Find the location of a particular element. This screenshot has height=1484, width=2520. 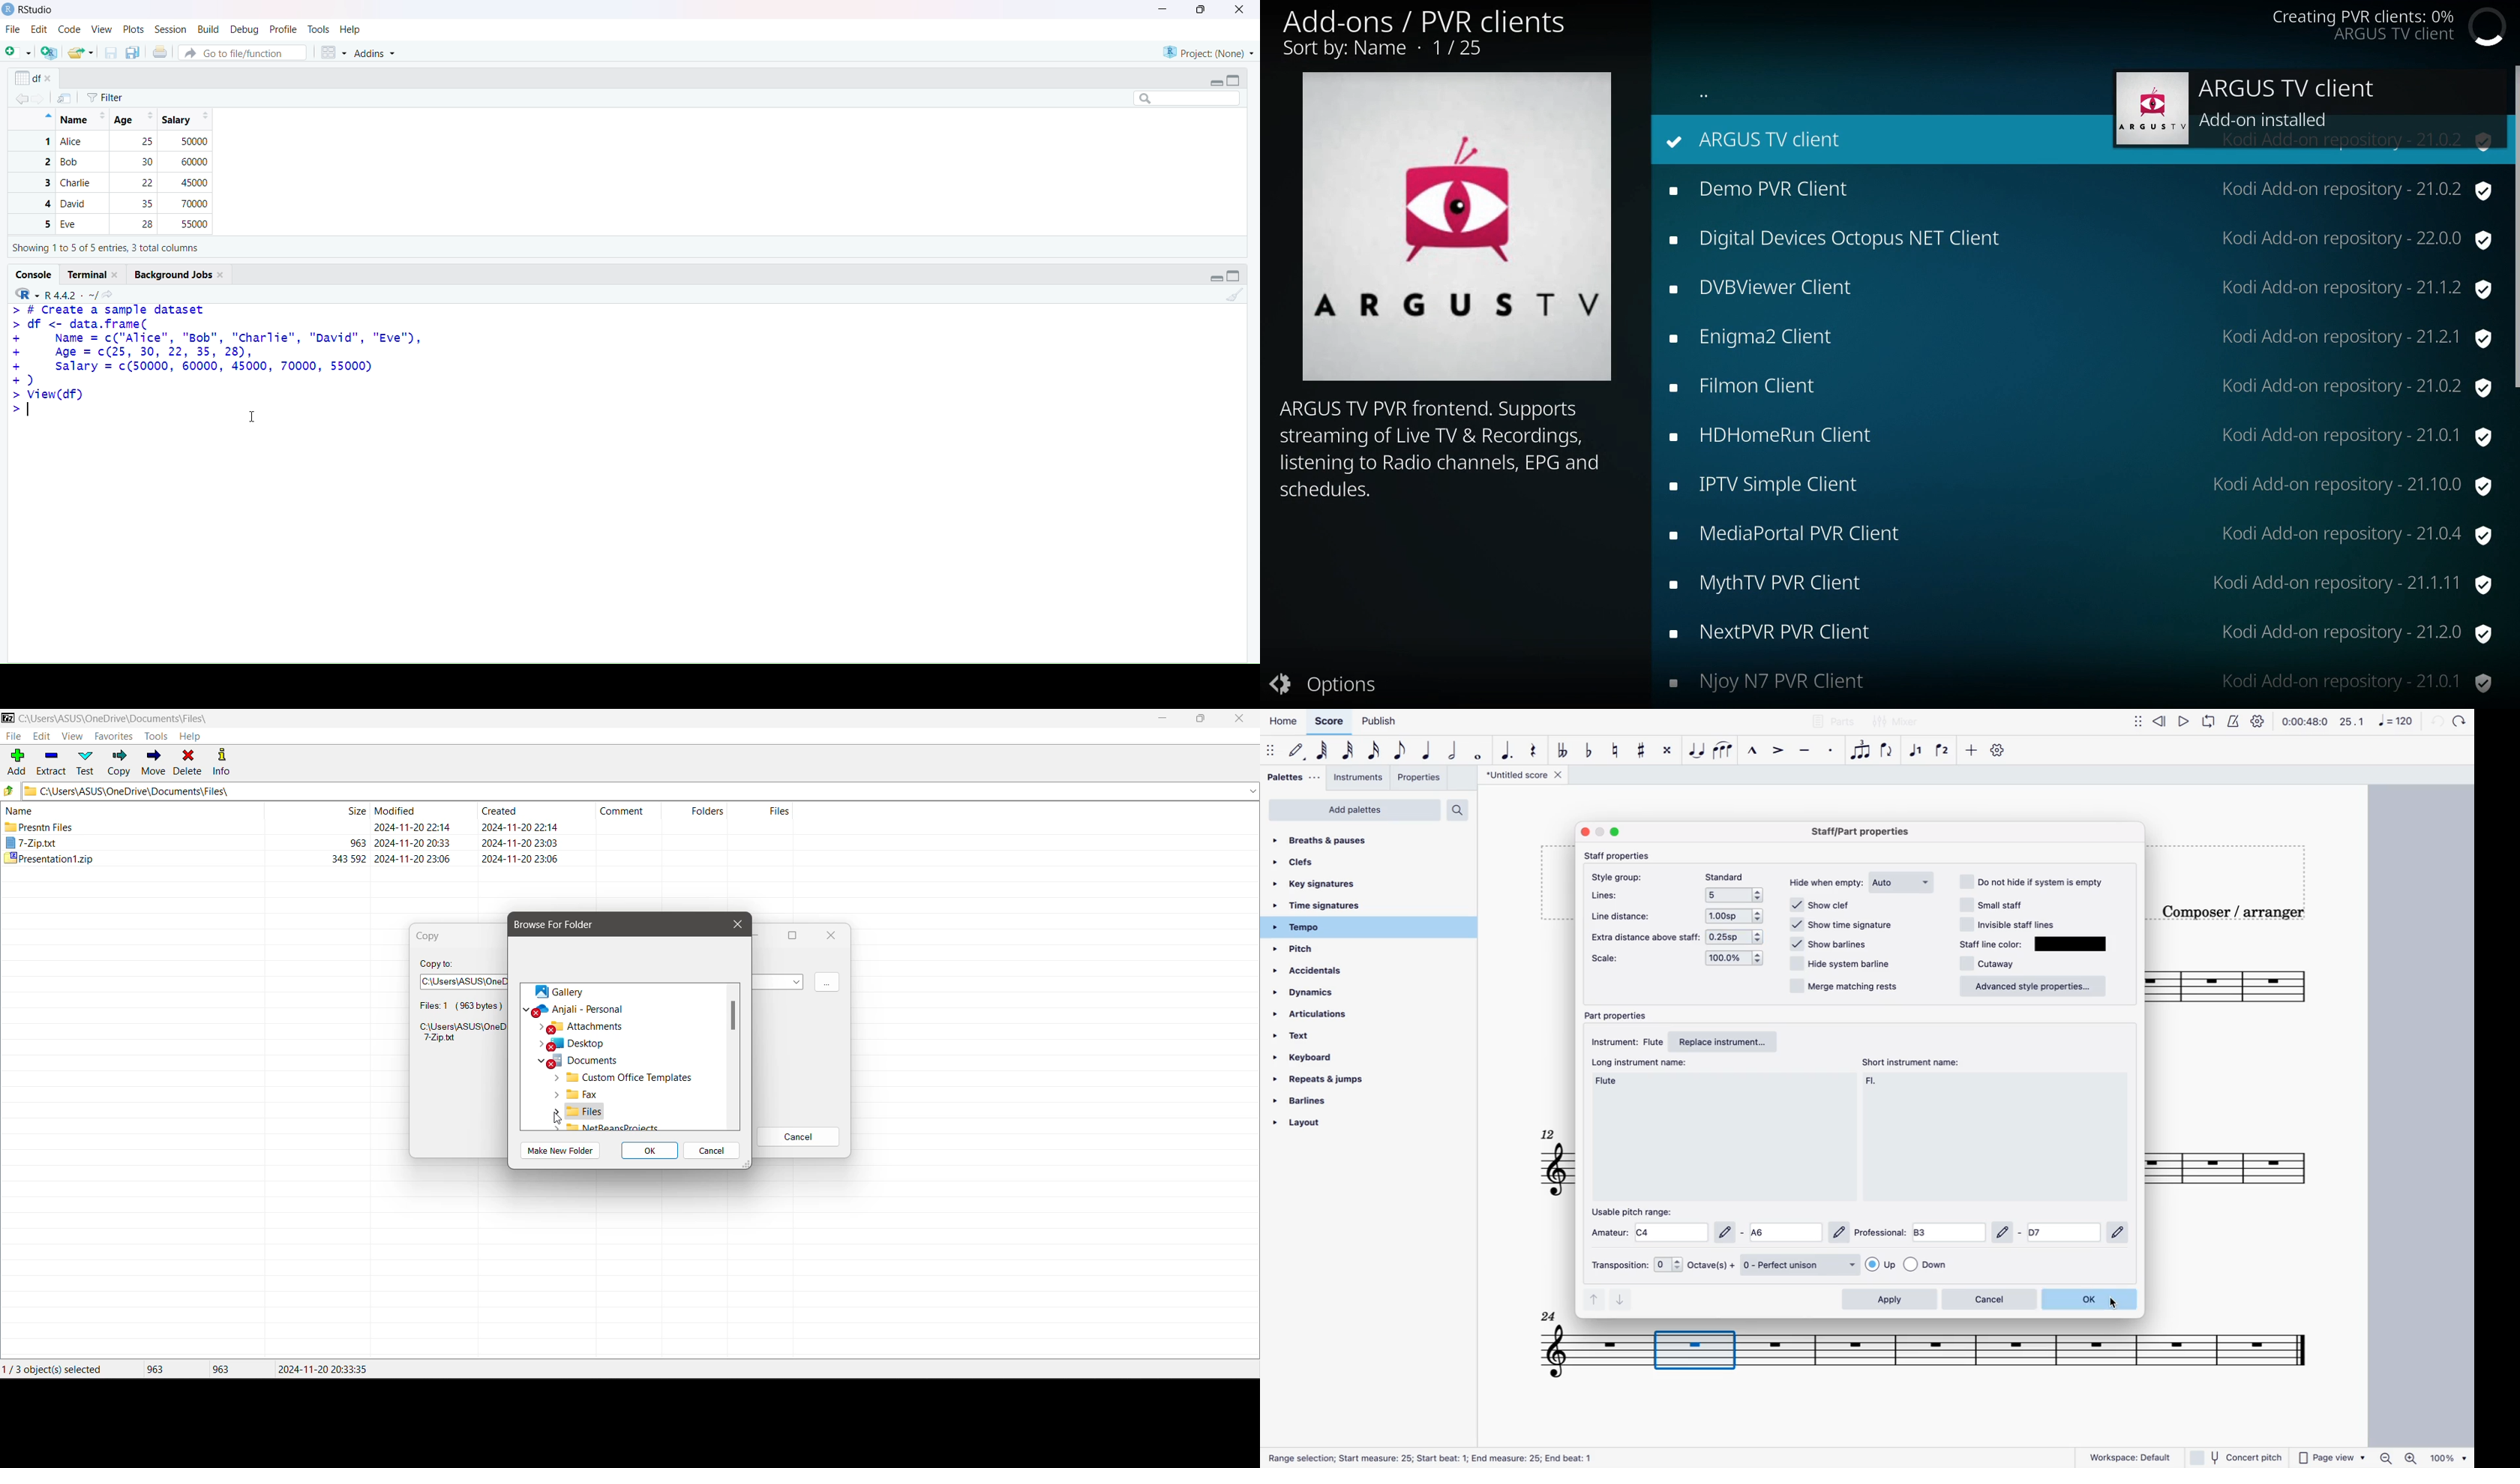

text is located at coordinates (1319, 1037).